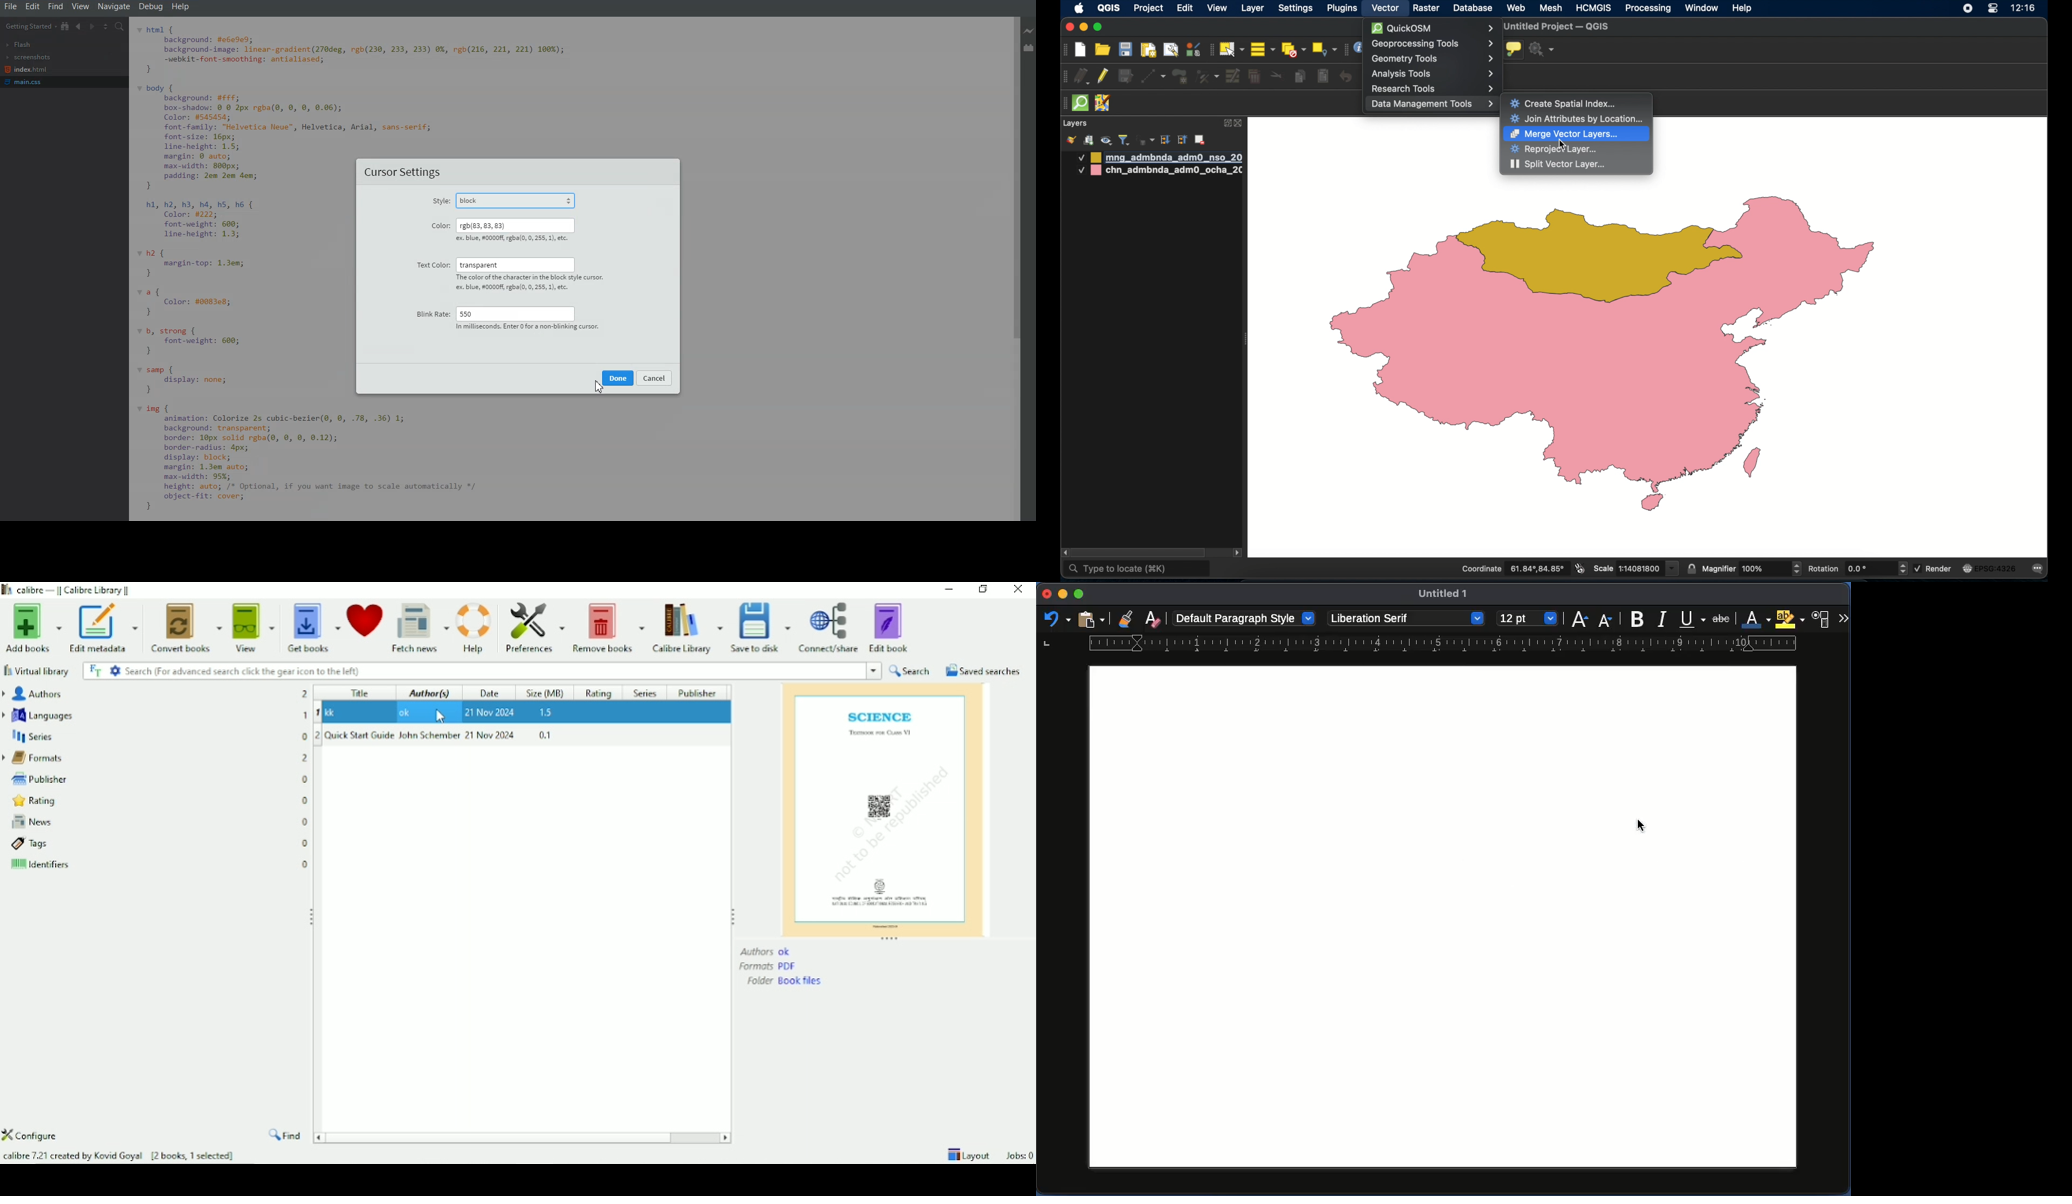  I want to click on Minimize, so click(1064, 596).